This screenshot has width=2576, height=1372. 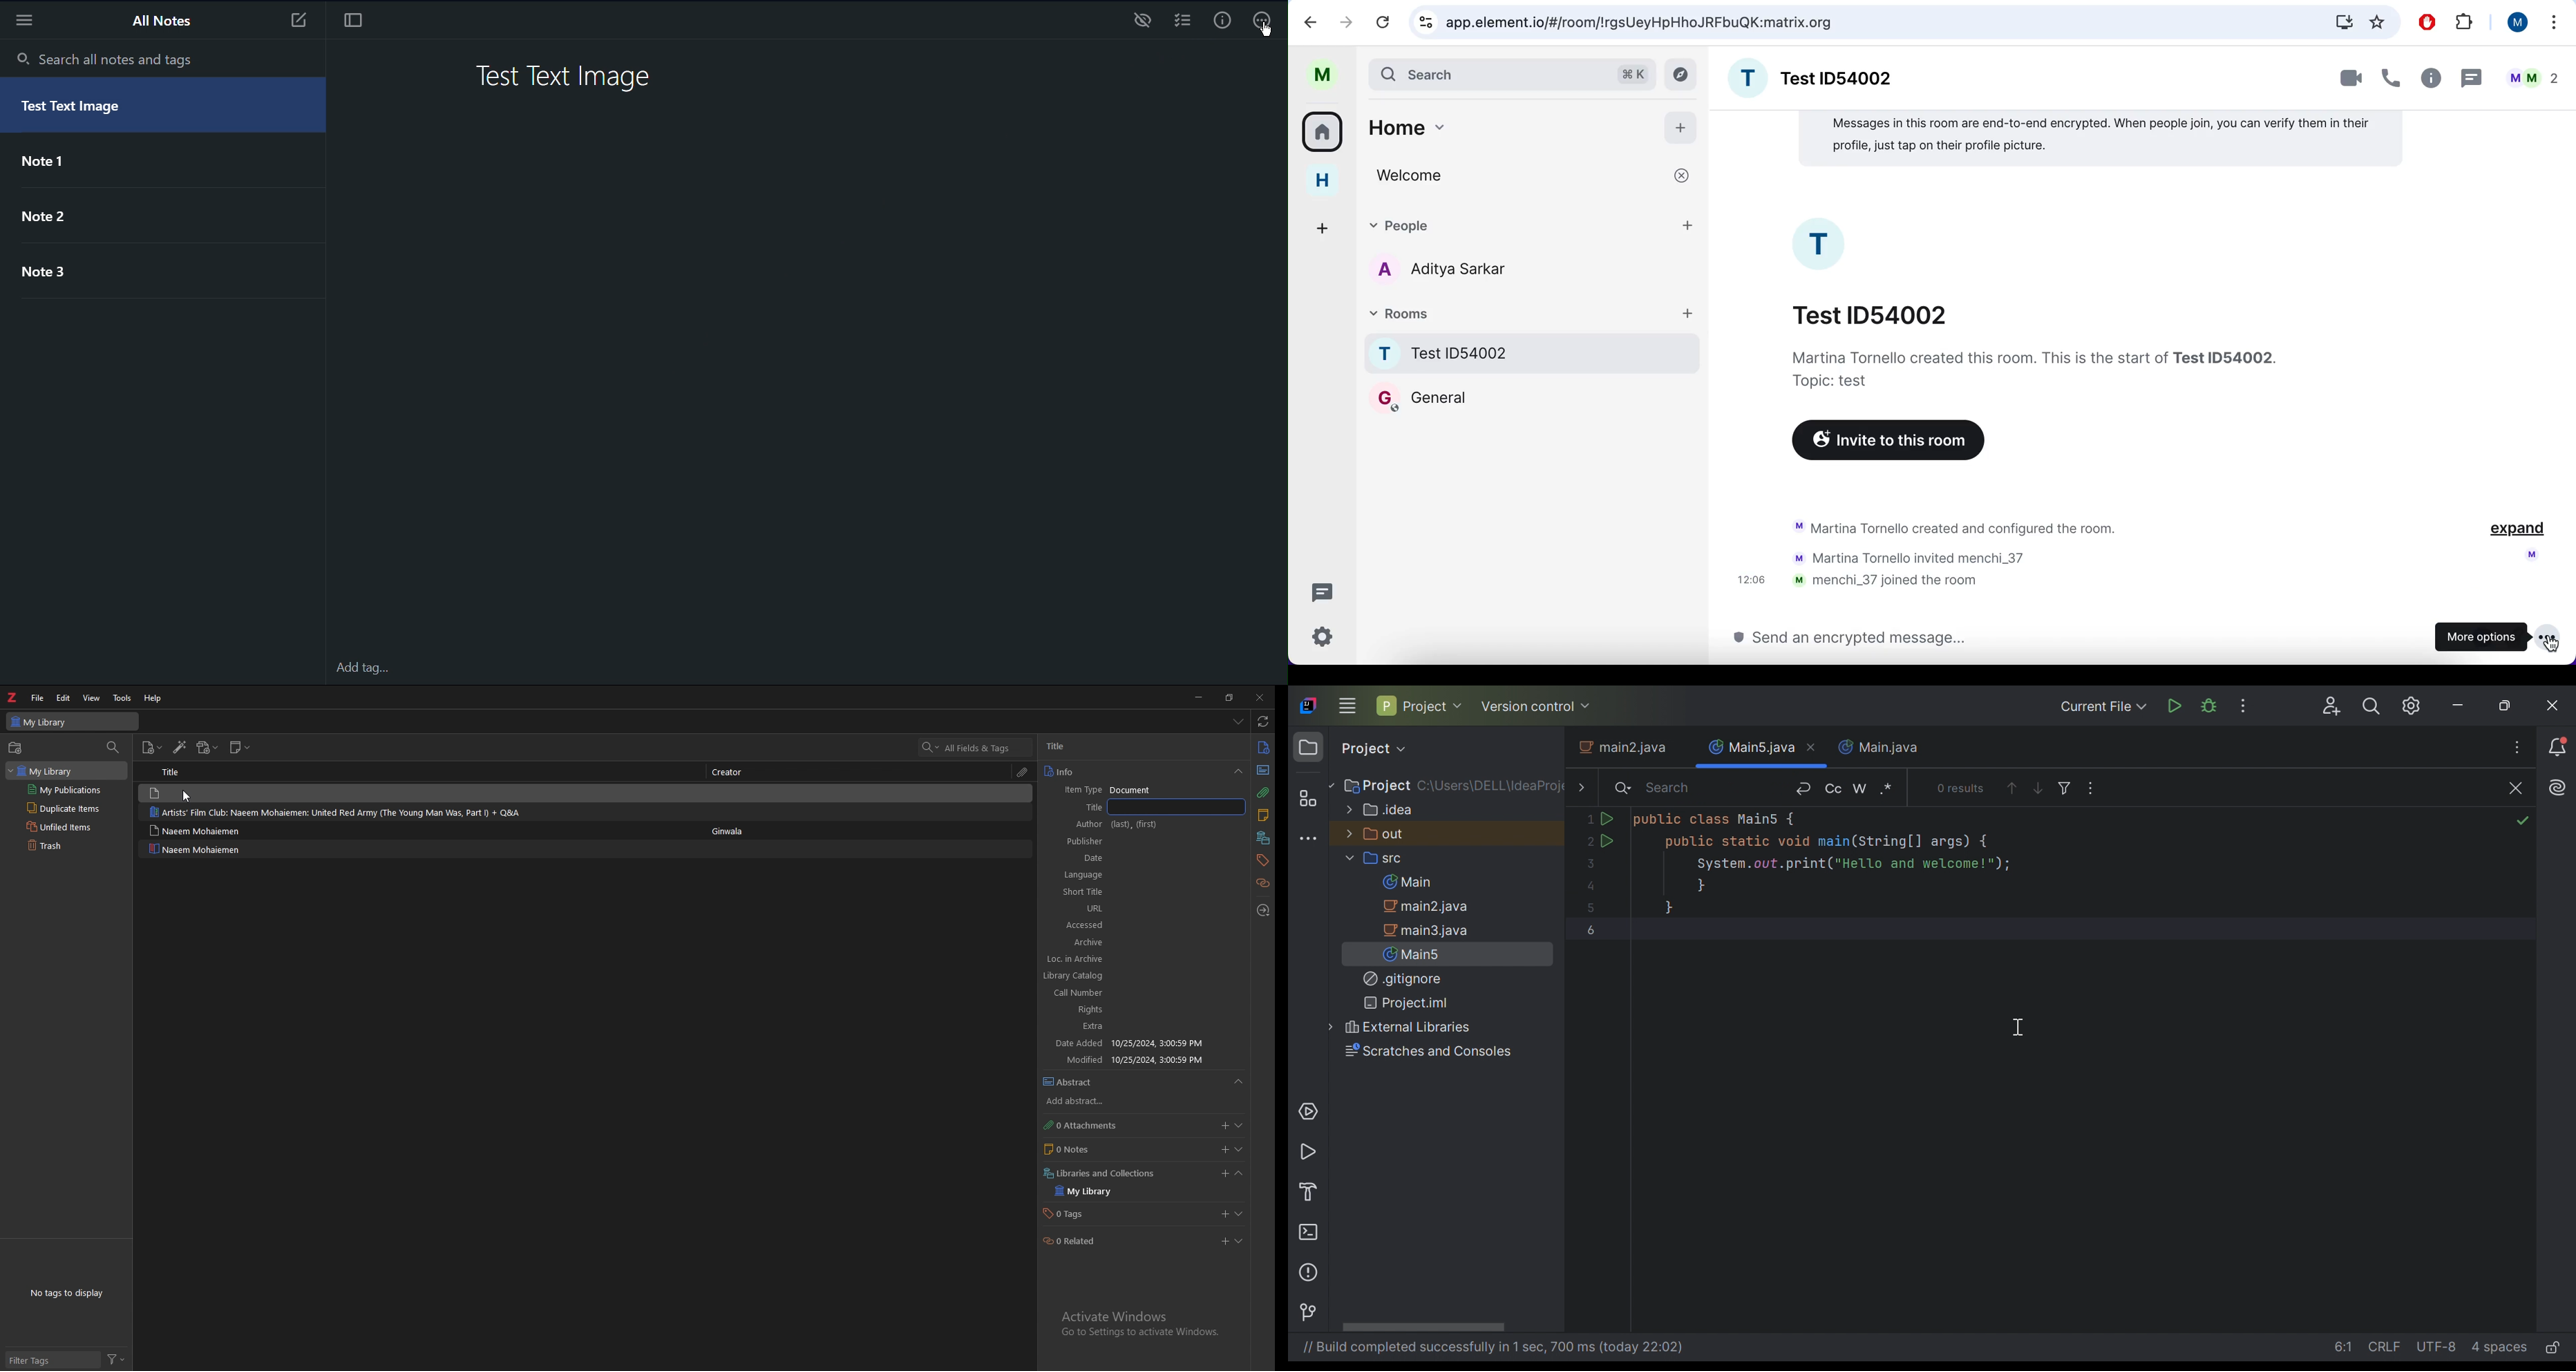 I want to click on new note, so click(x=241, y=747).